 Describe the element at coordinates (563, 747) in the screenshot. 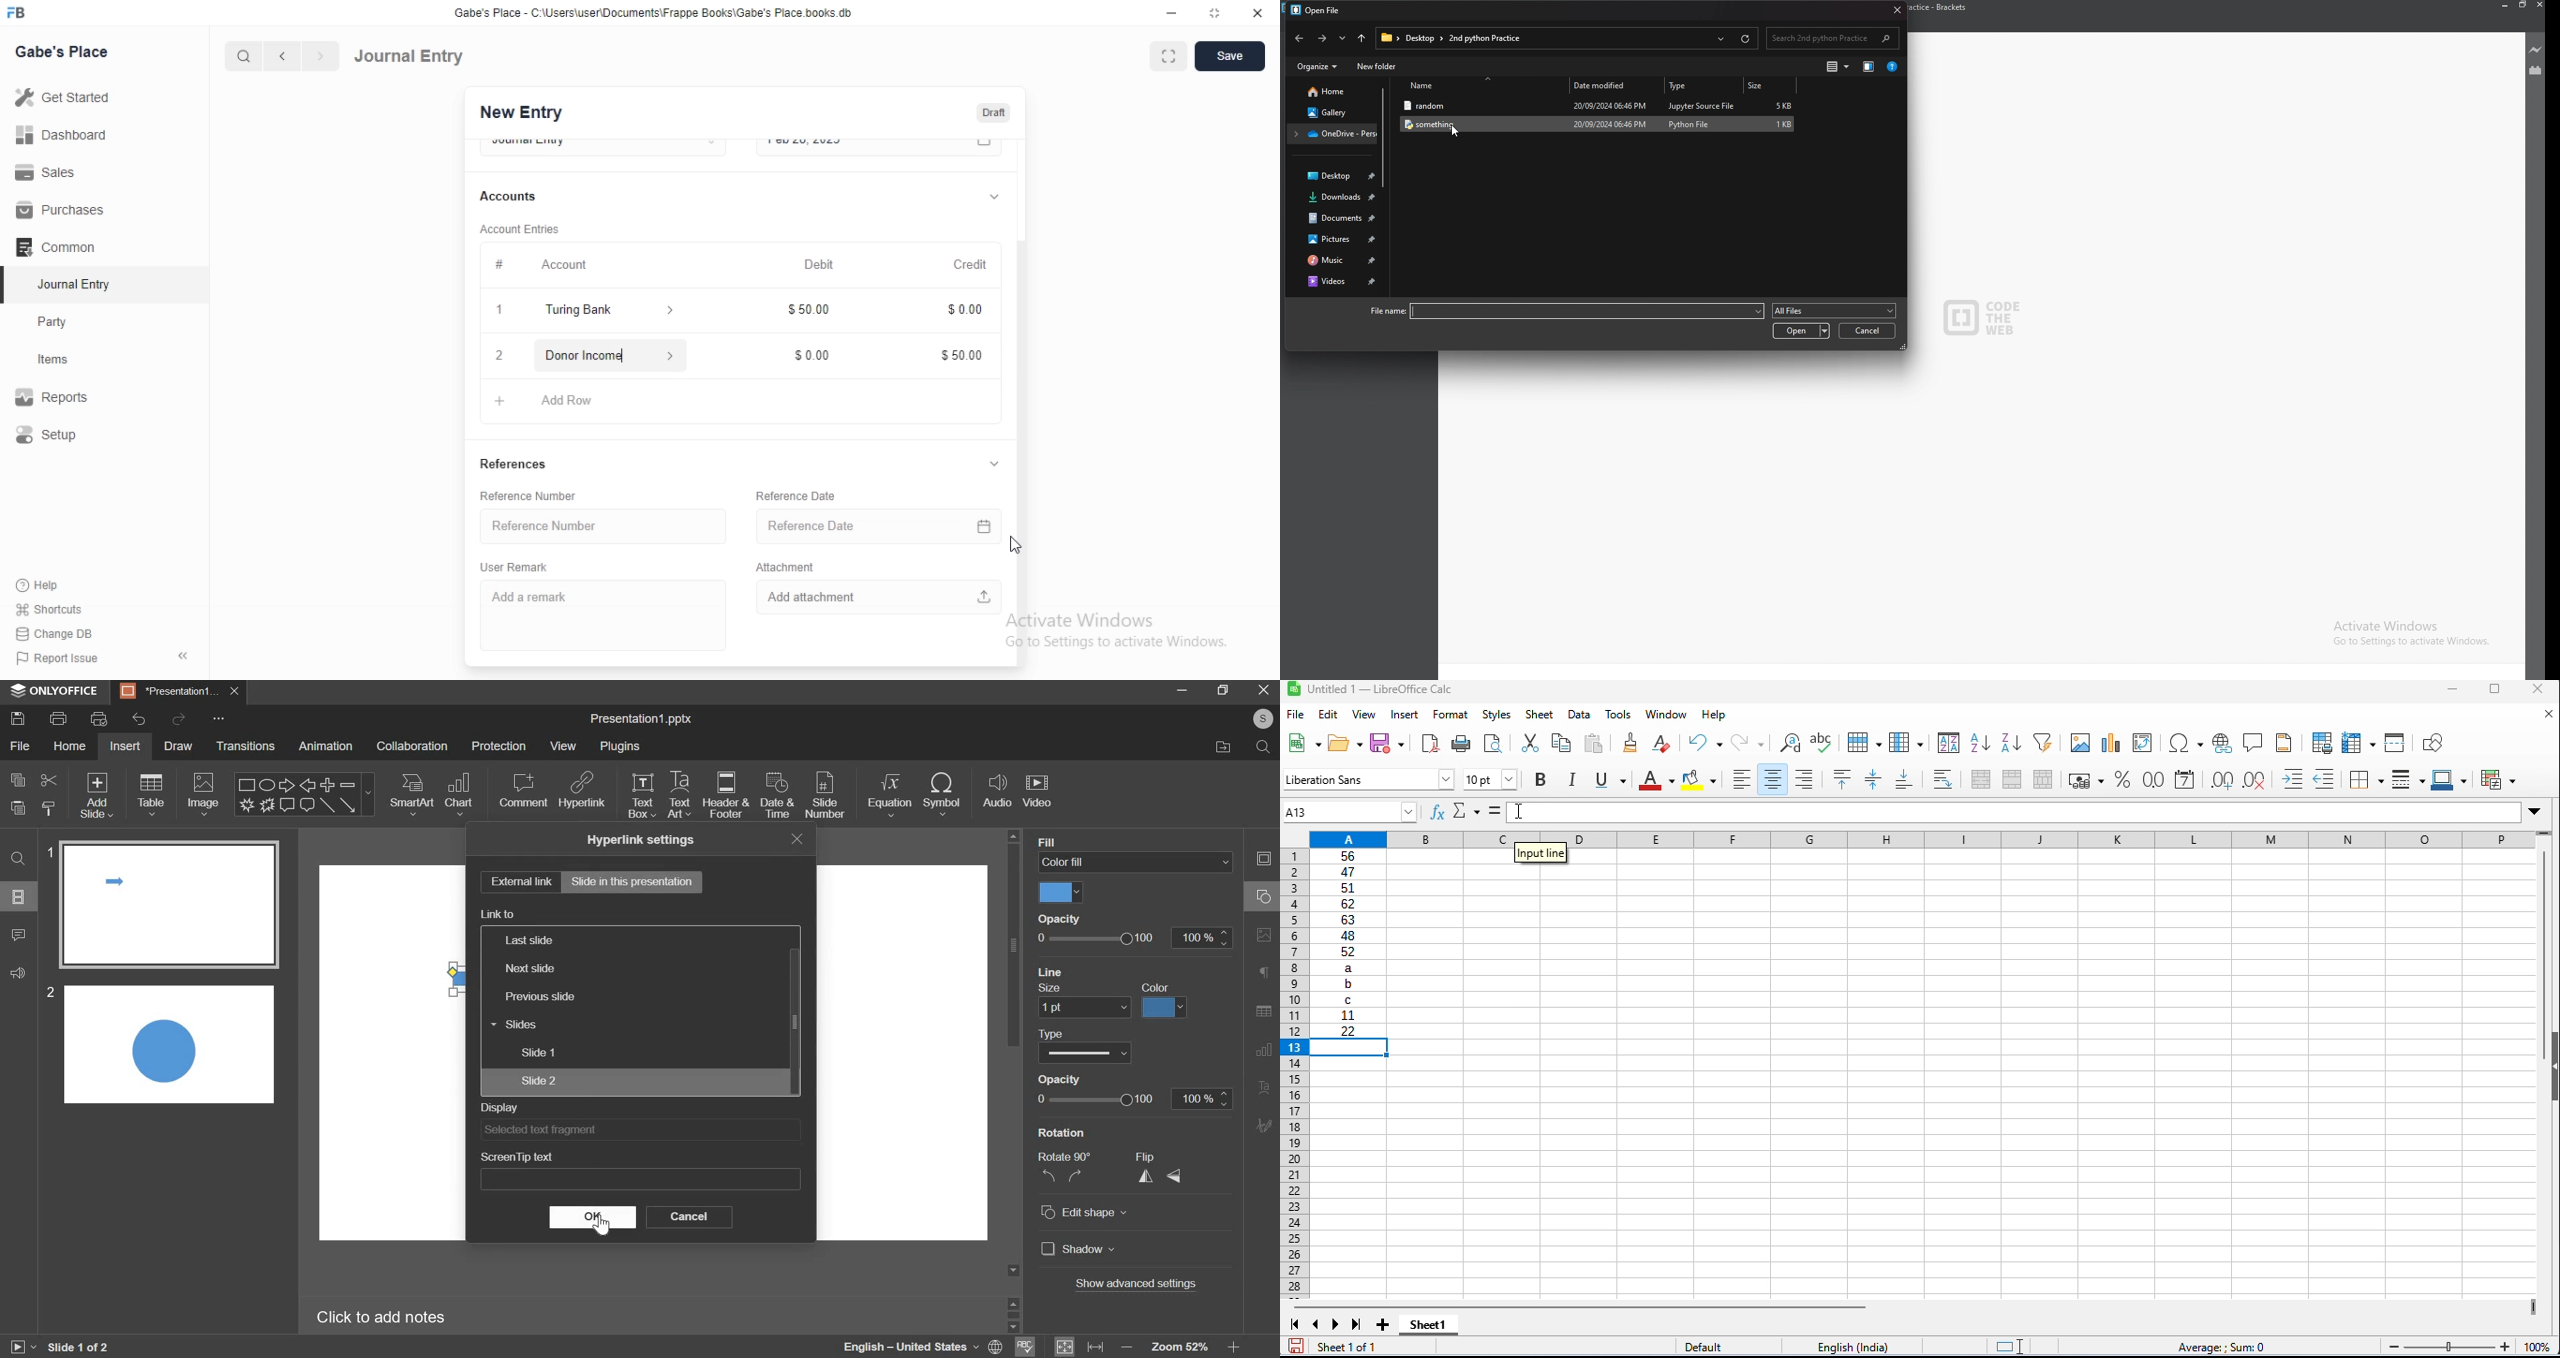

I see `view` at that location.